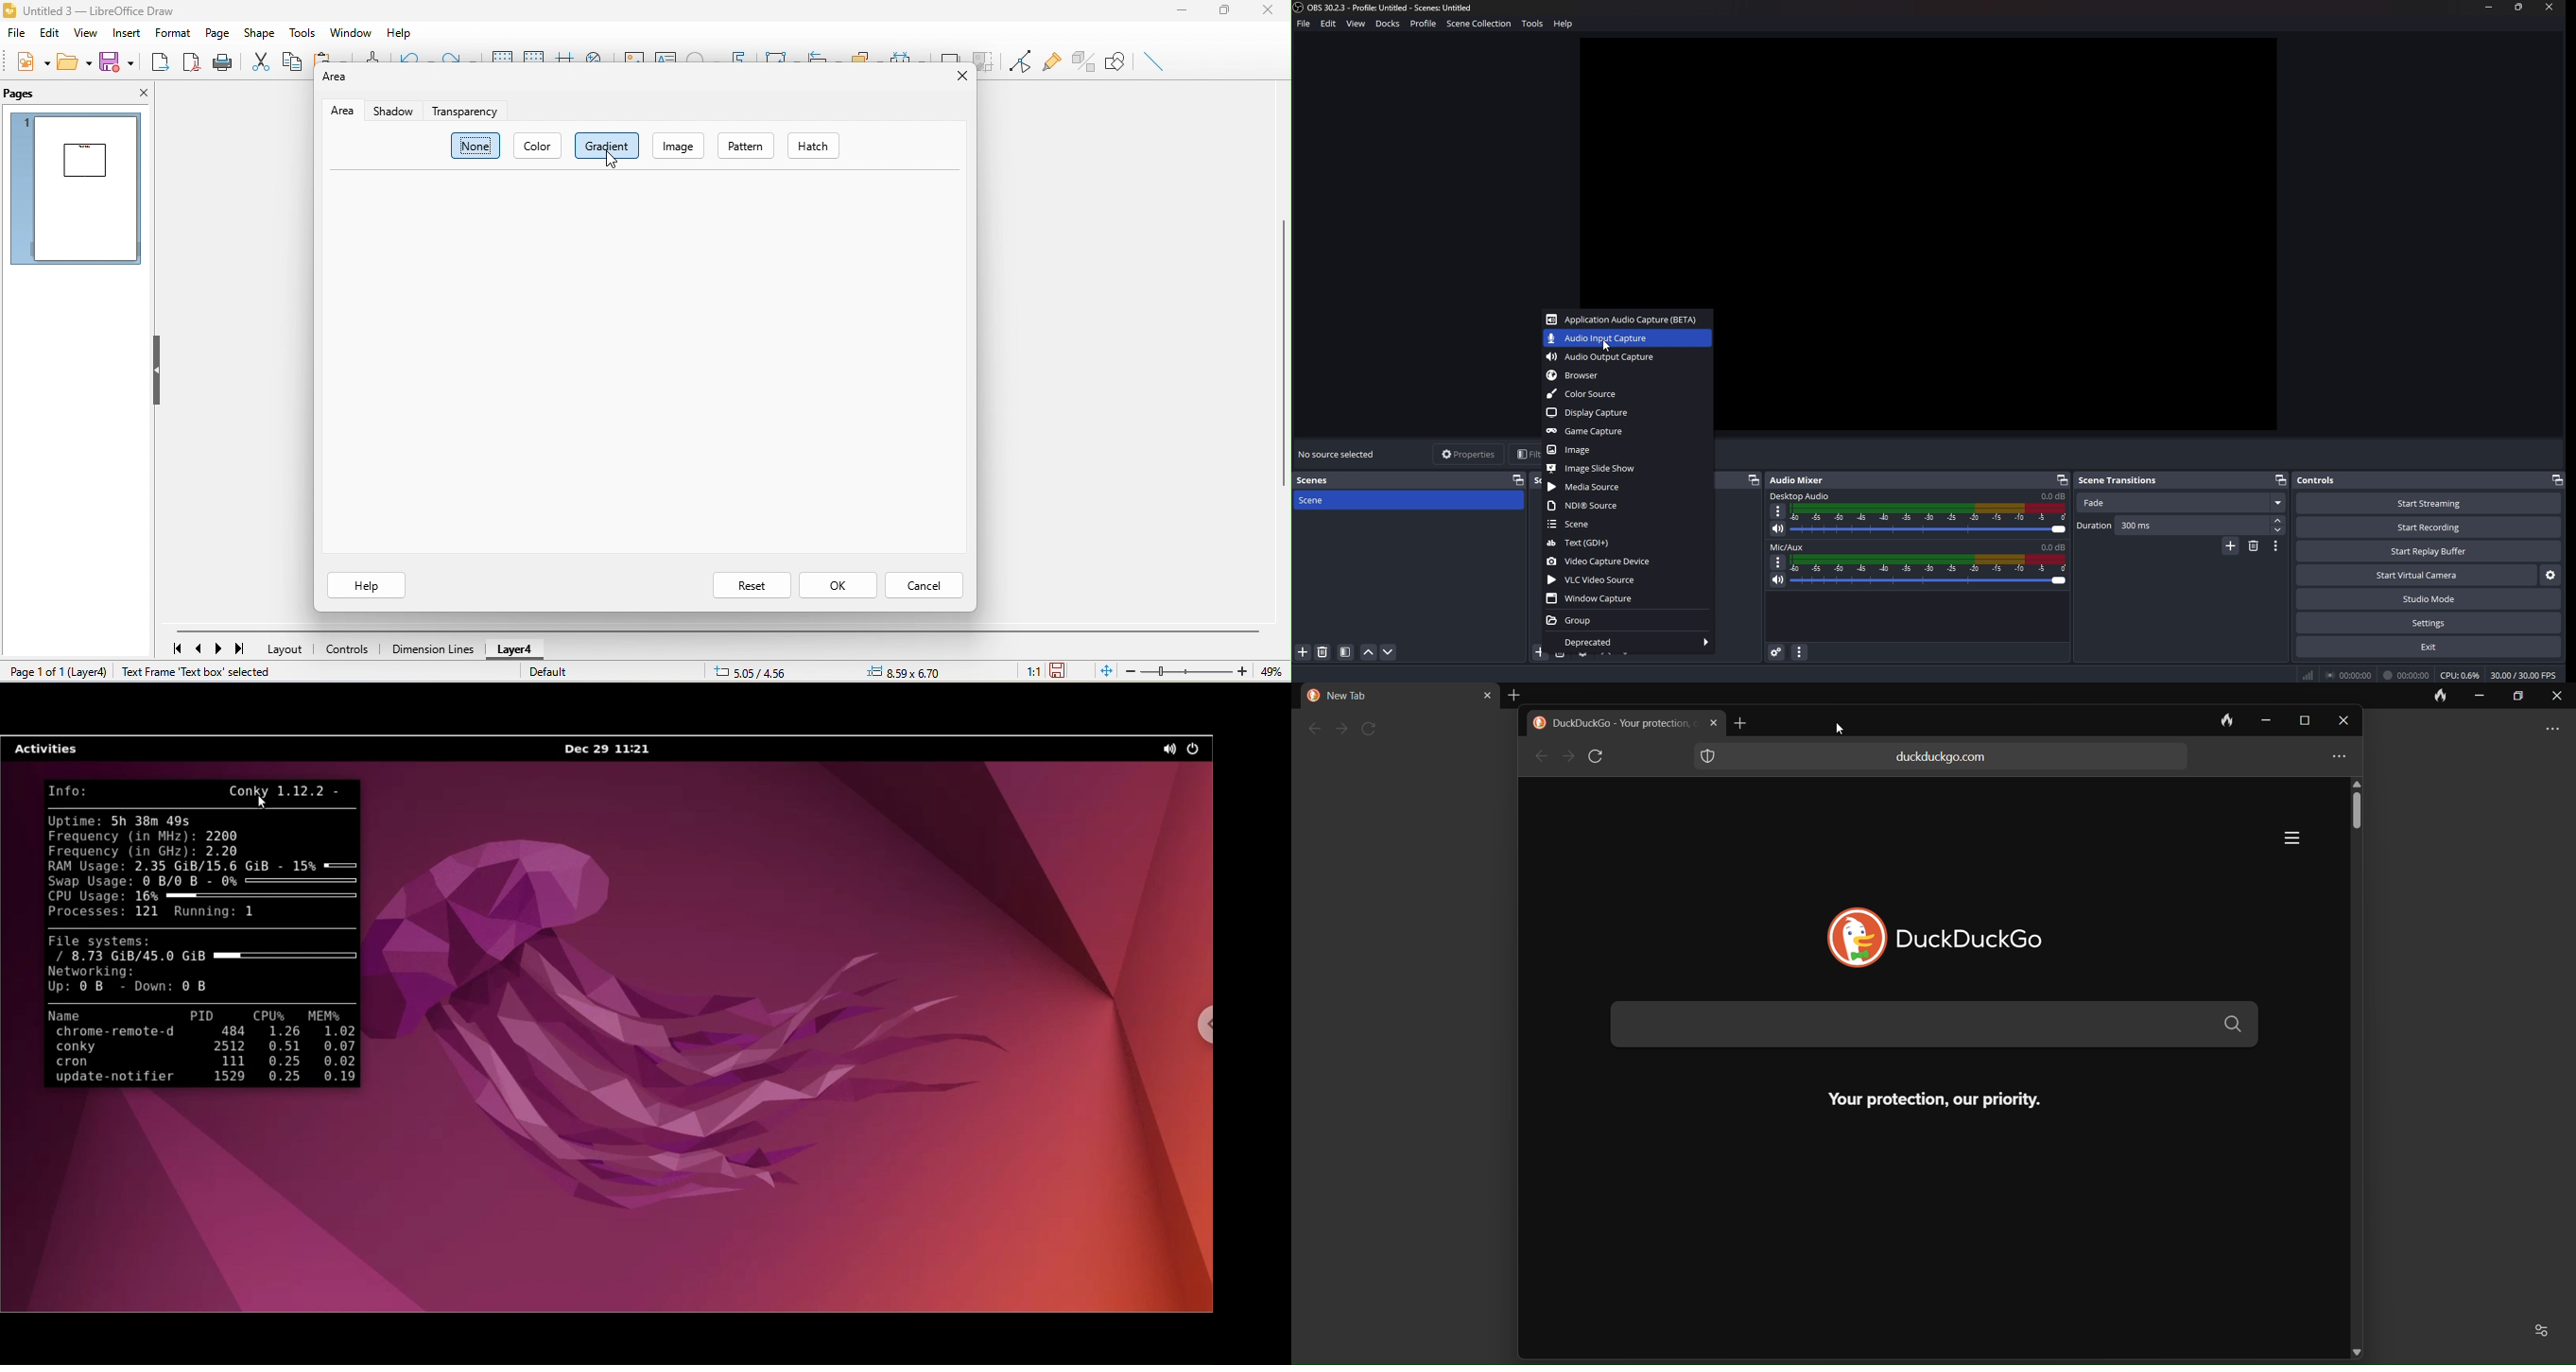 The image size is (2576, 1372). Describe the element at coordinates (1608, 347) in the screenshot. I see `cursor` at that location.